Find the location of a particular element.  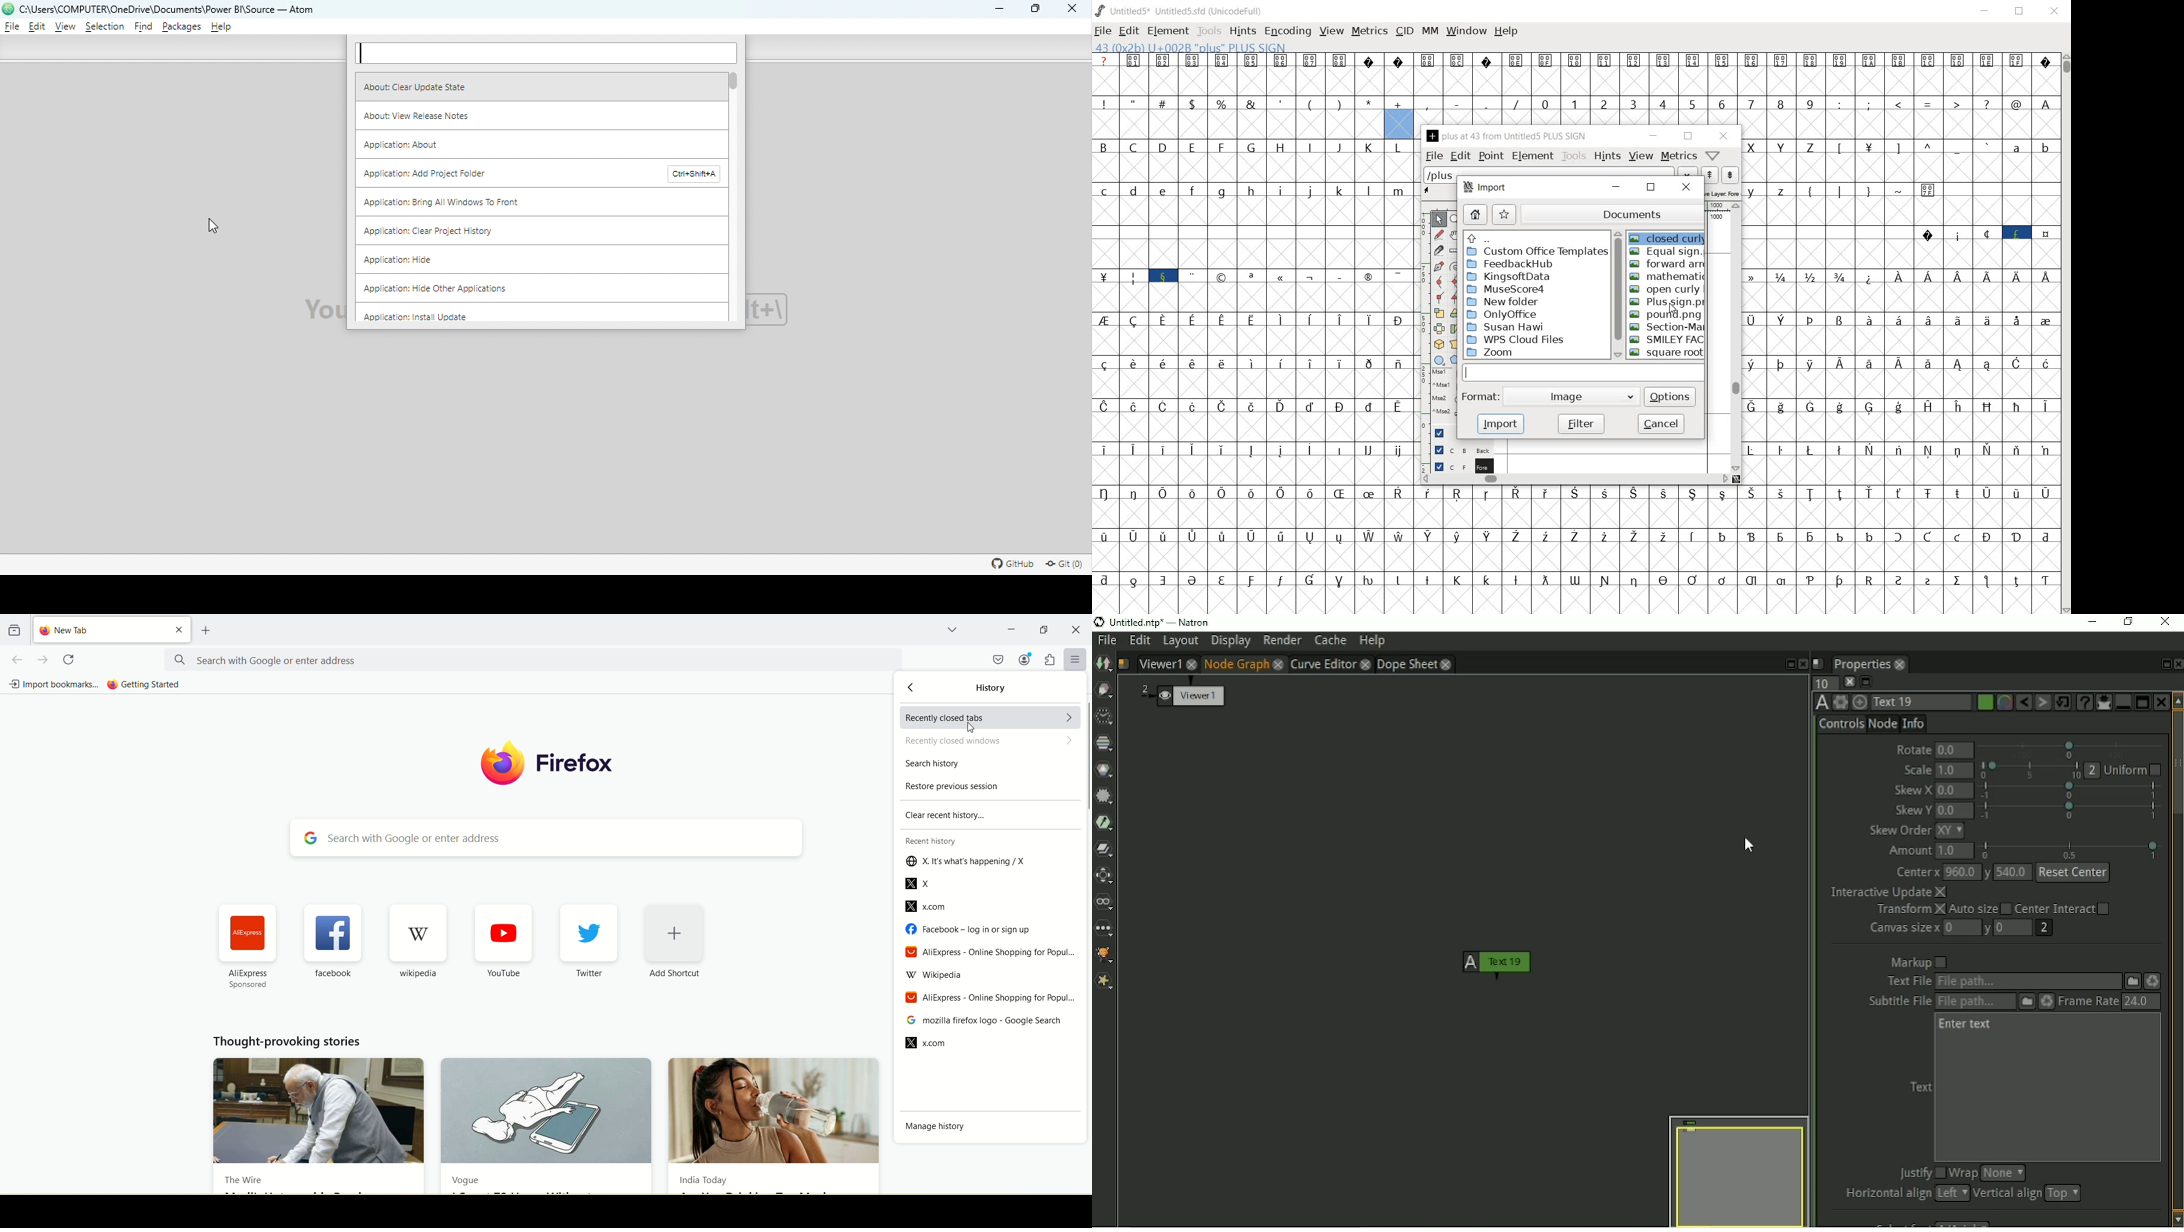

restore is located at coordinates (1690, 137).